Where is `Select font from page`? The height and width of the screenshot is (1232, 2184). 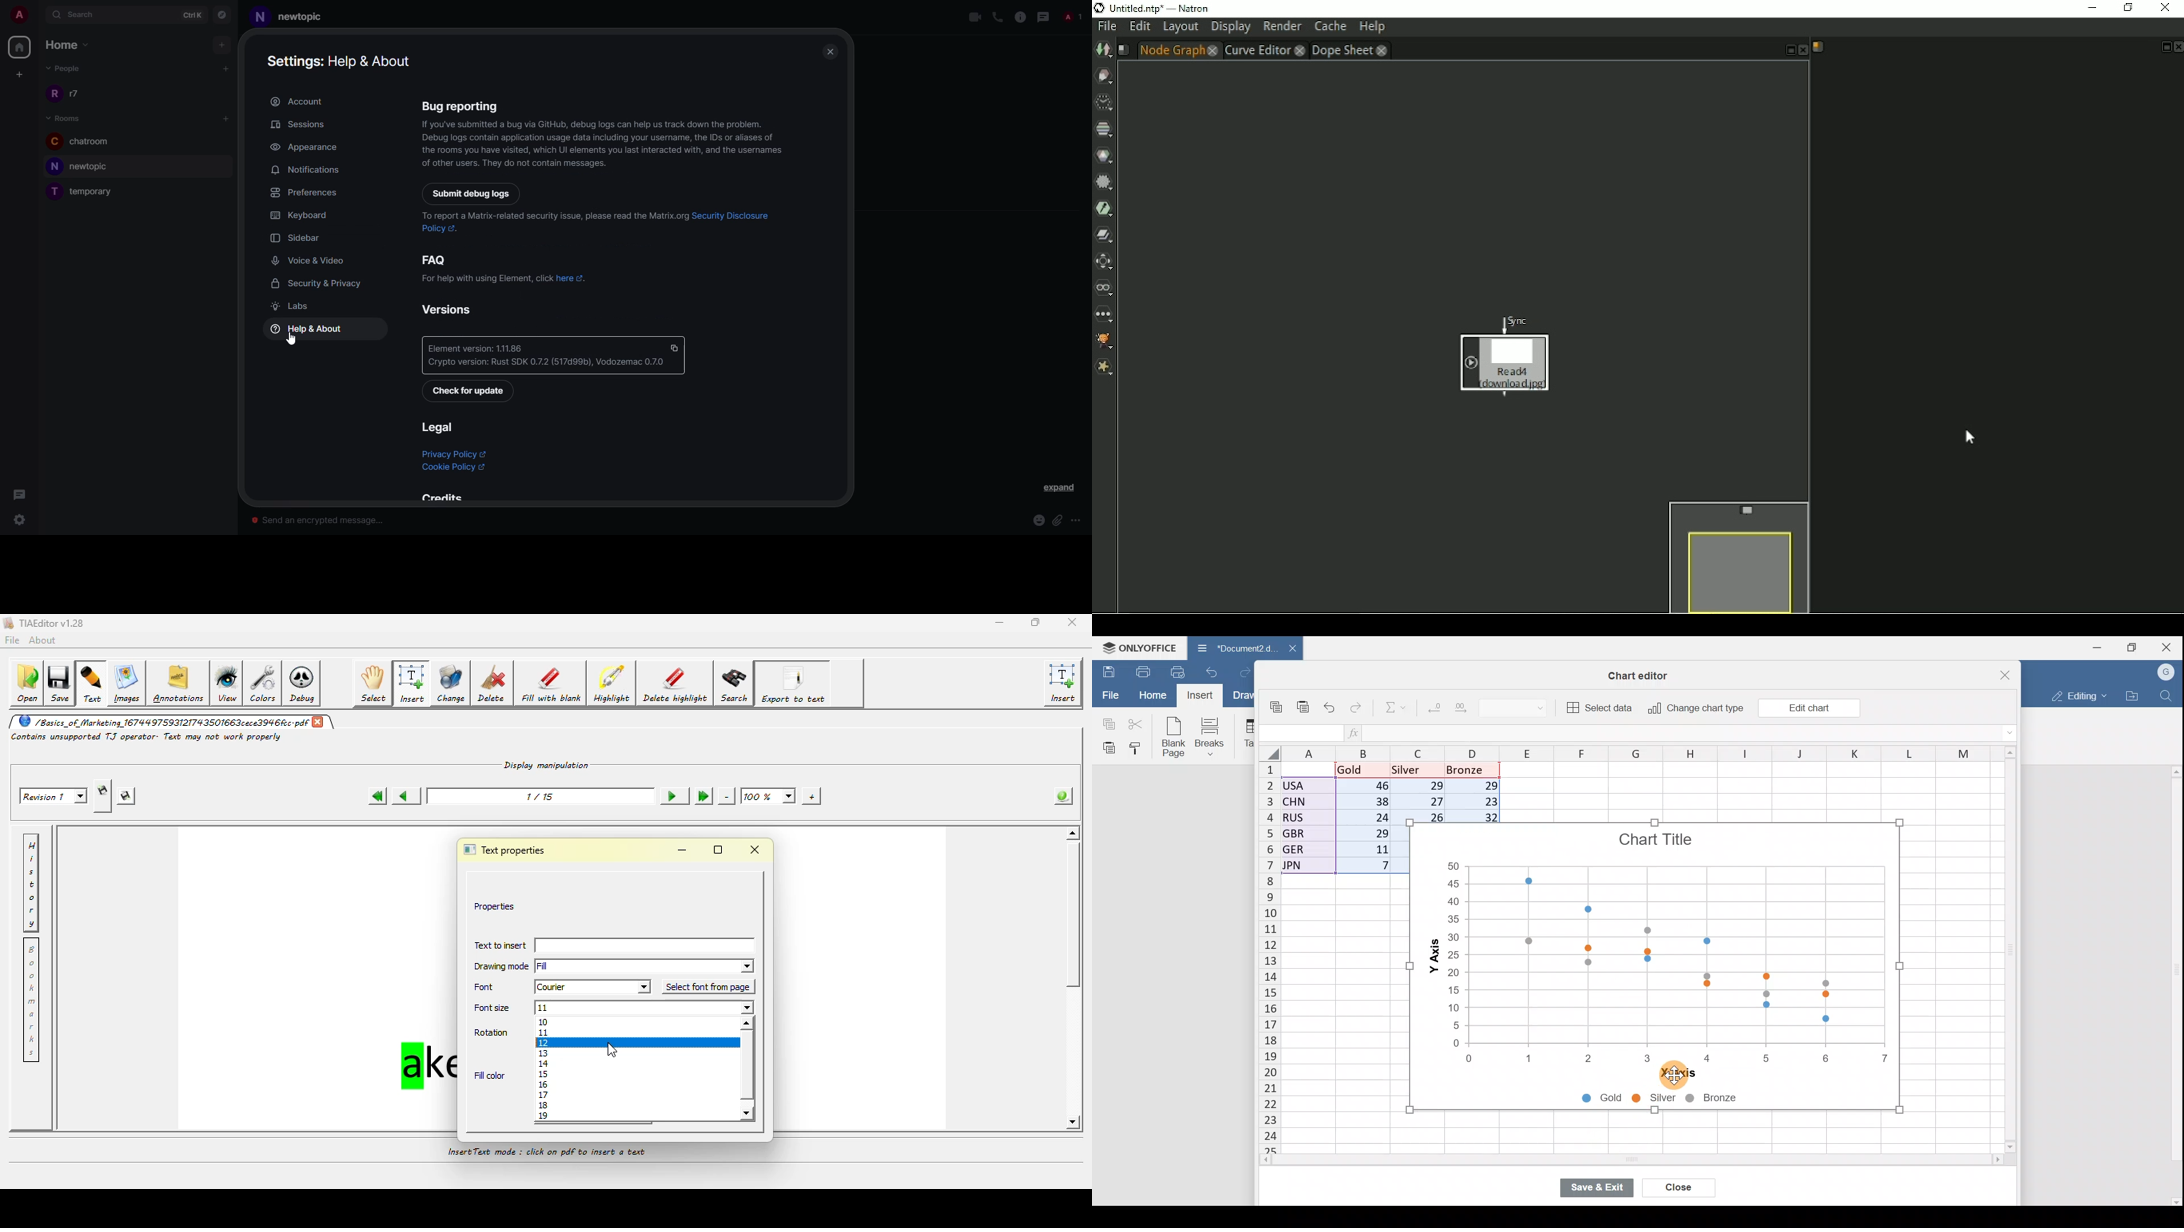 Select font from page is located at coordinates (708, 987).